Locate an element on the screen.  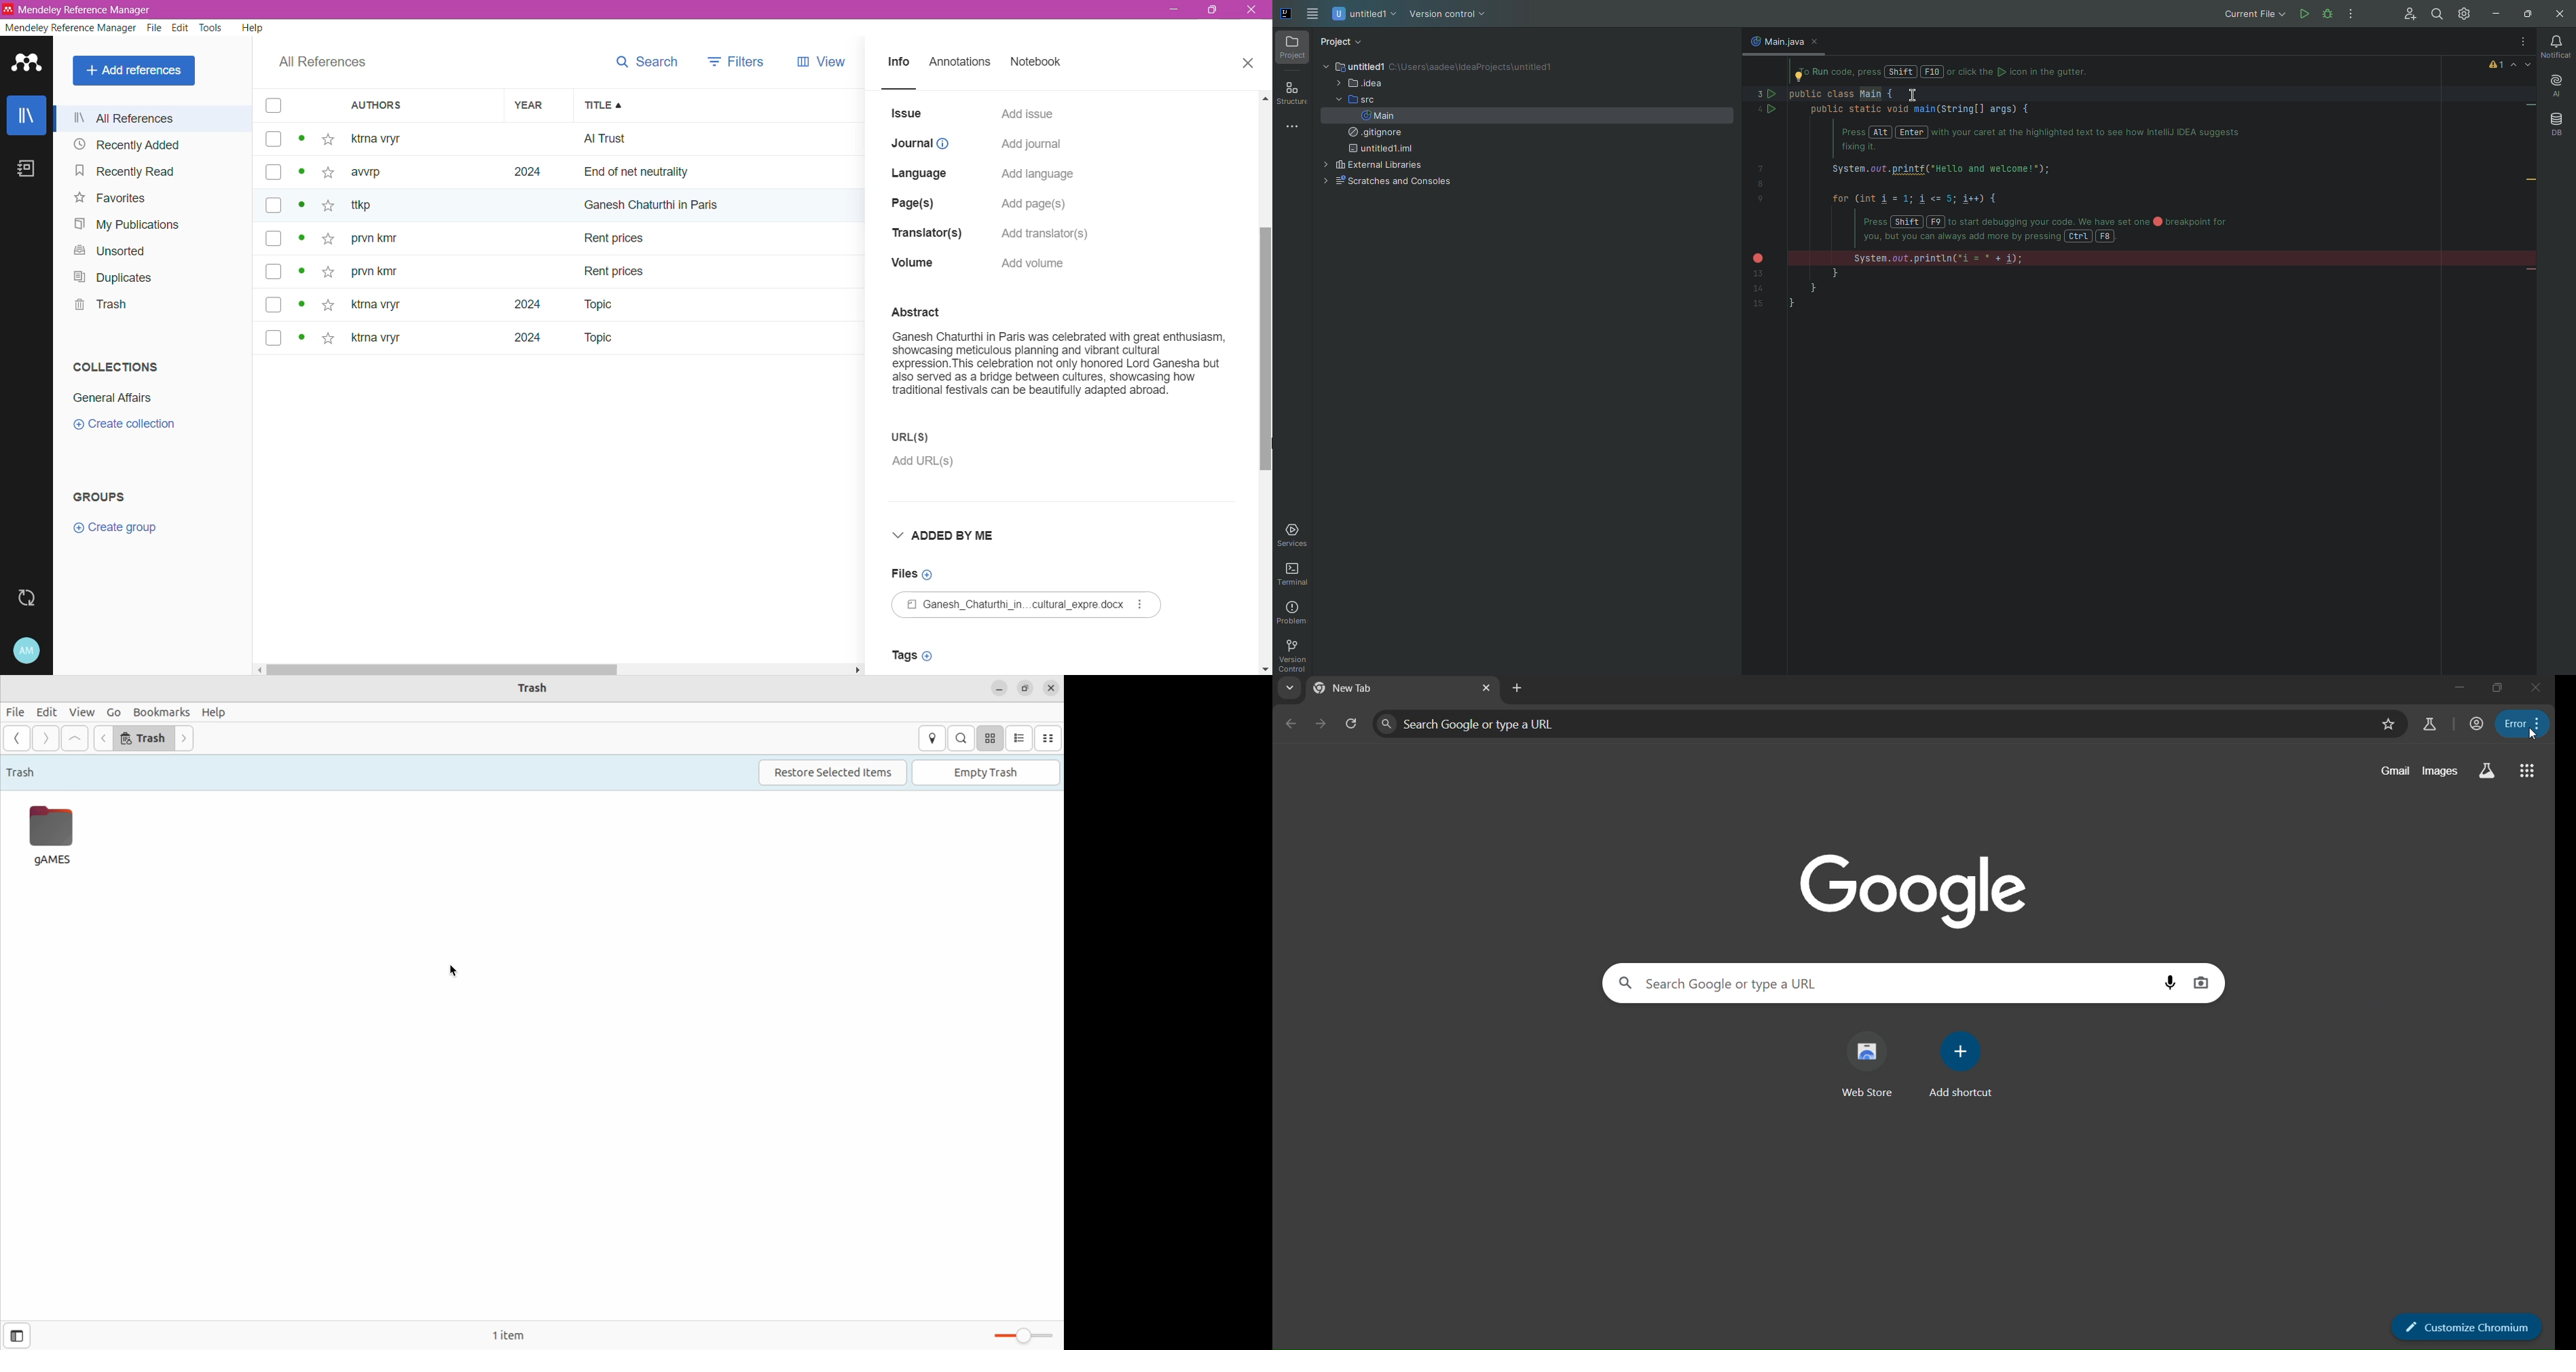
Collection Name is located at coordinates (115, 396).